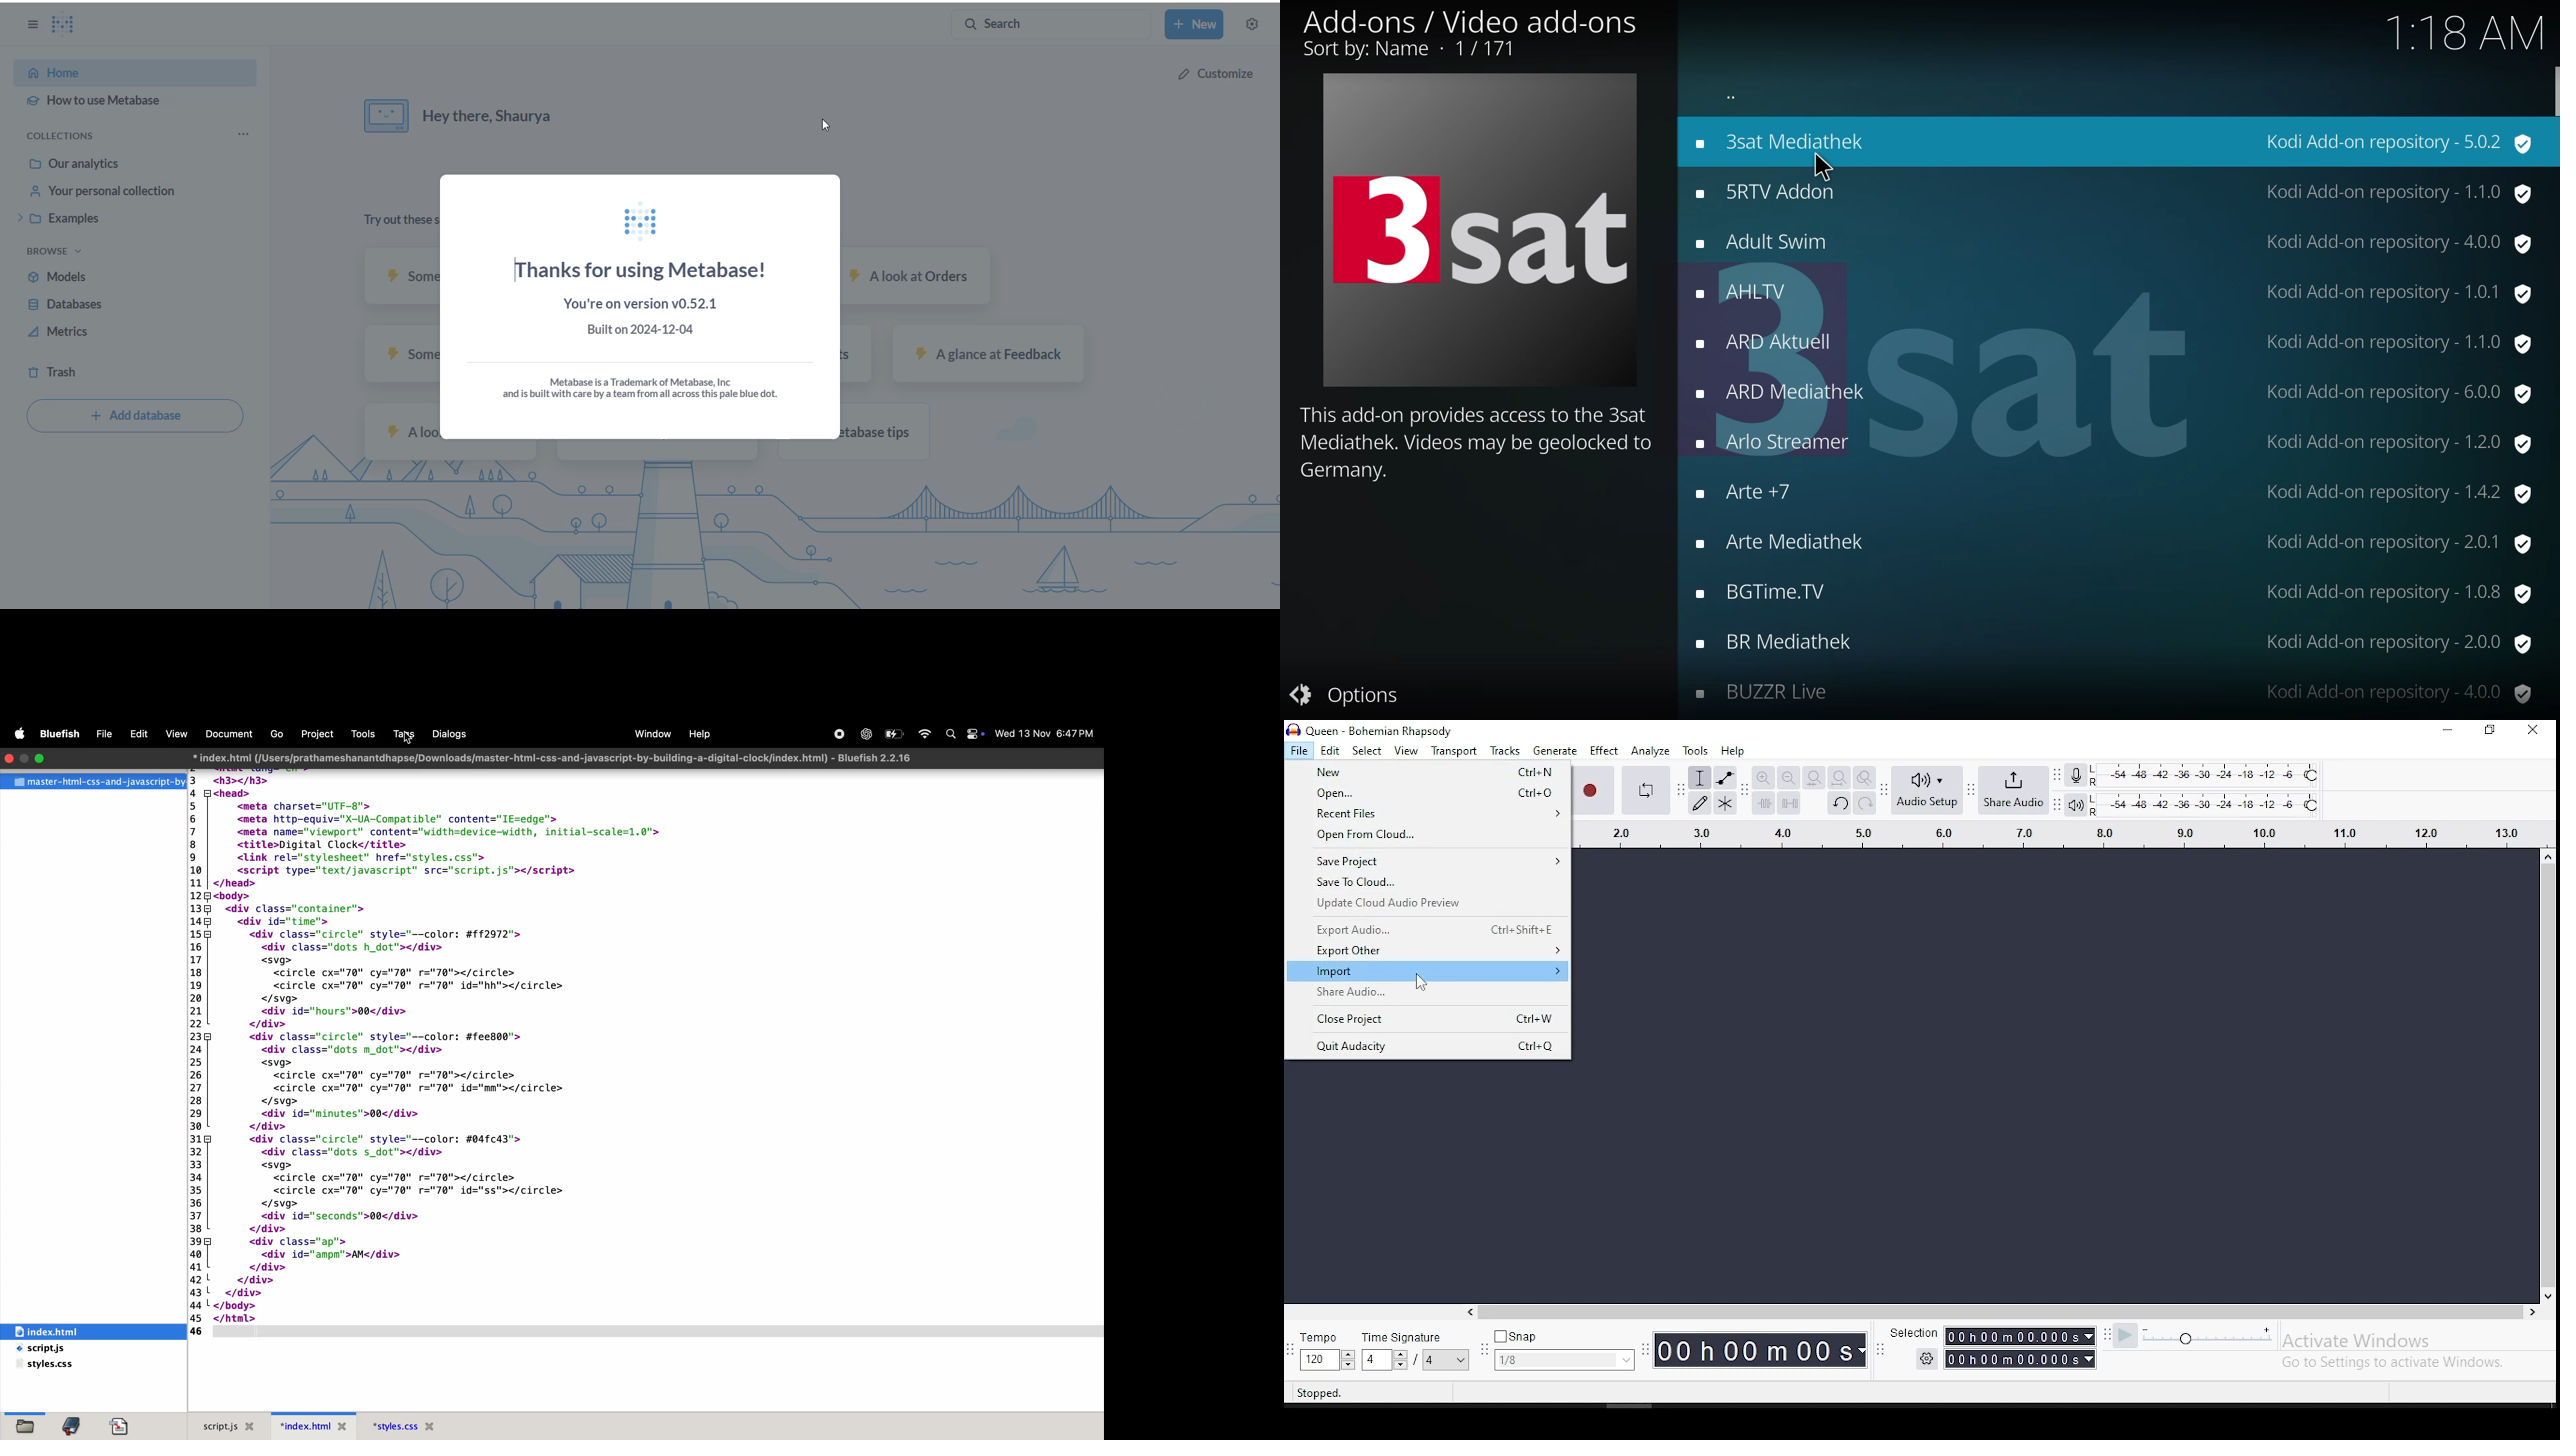 This screenshot has width=2576, height=1456. Describe the element at coordinates (2390, 143) in the screenshot. I see `version` at that location.